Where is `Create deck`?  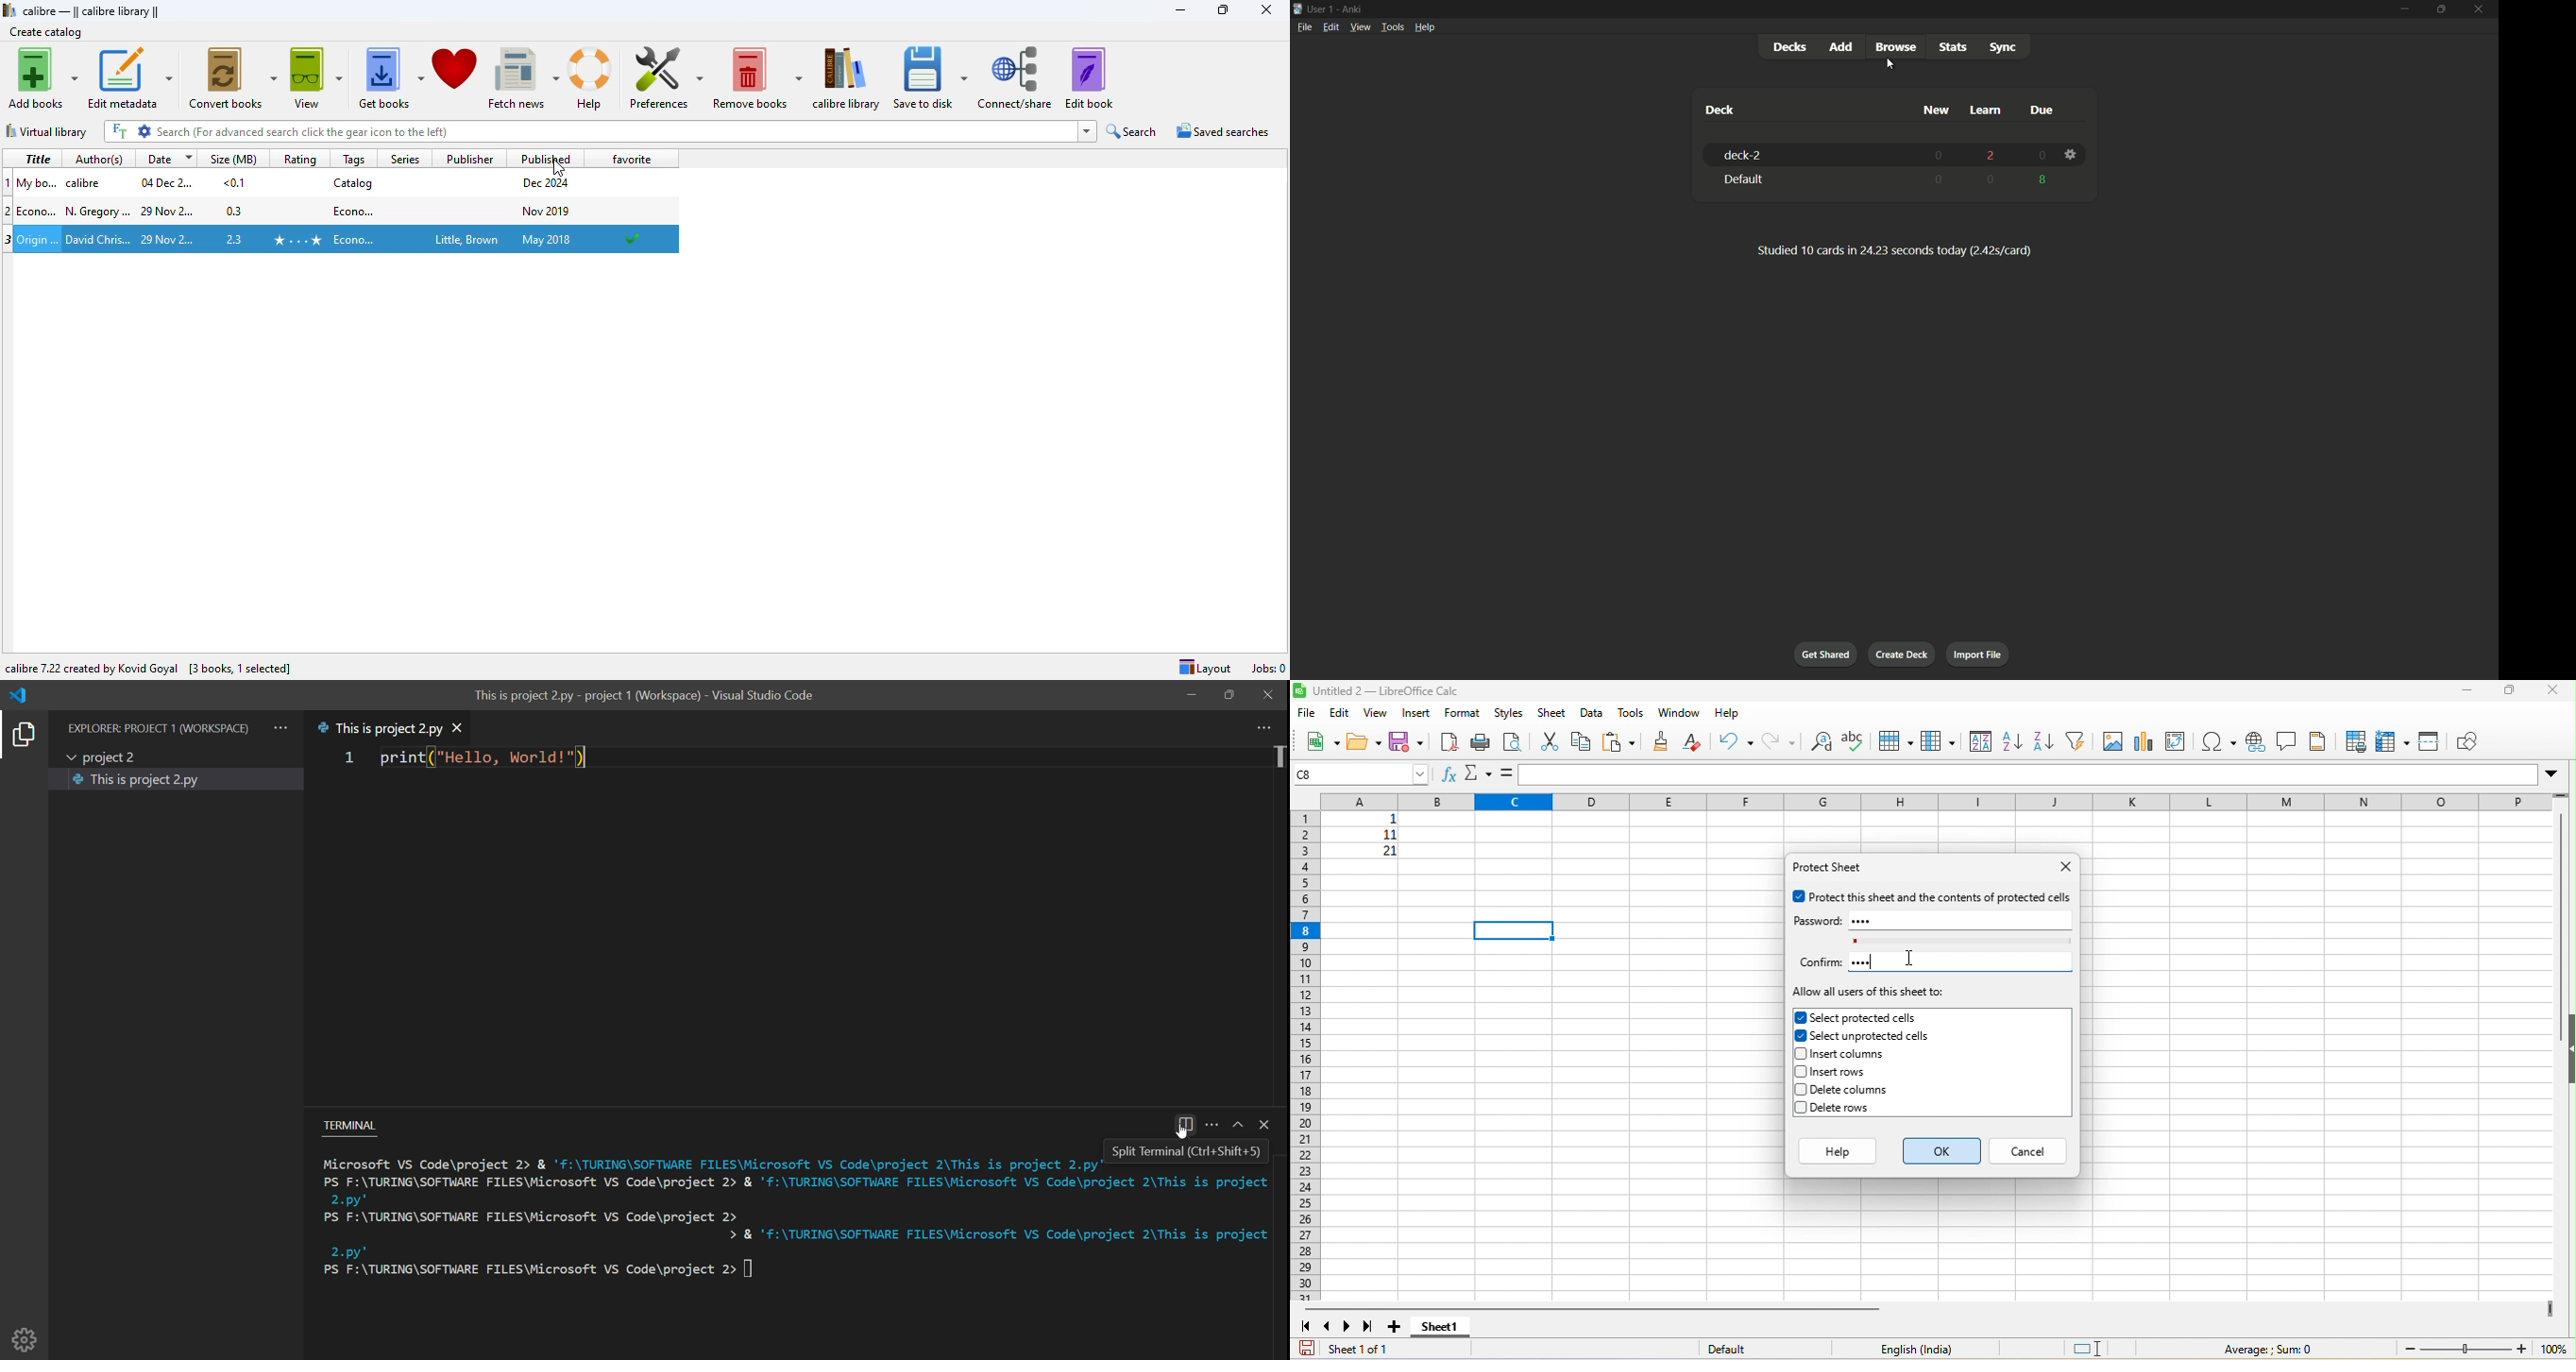
Create deck is located at coordinates (1902, 654).